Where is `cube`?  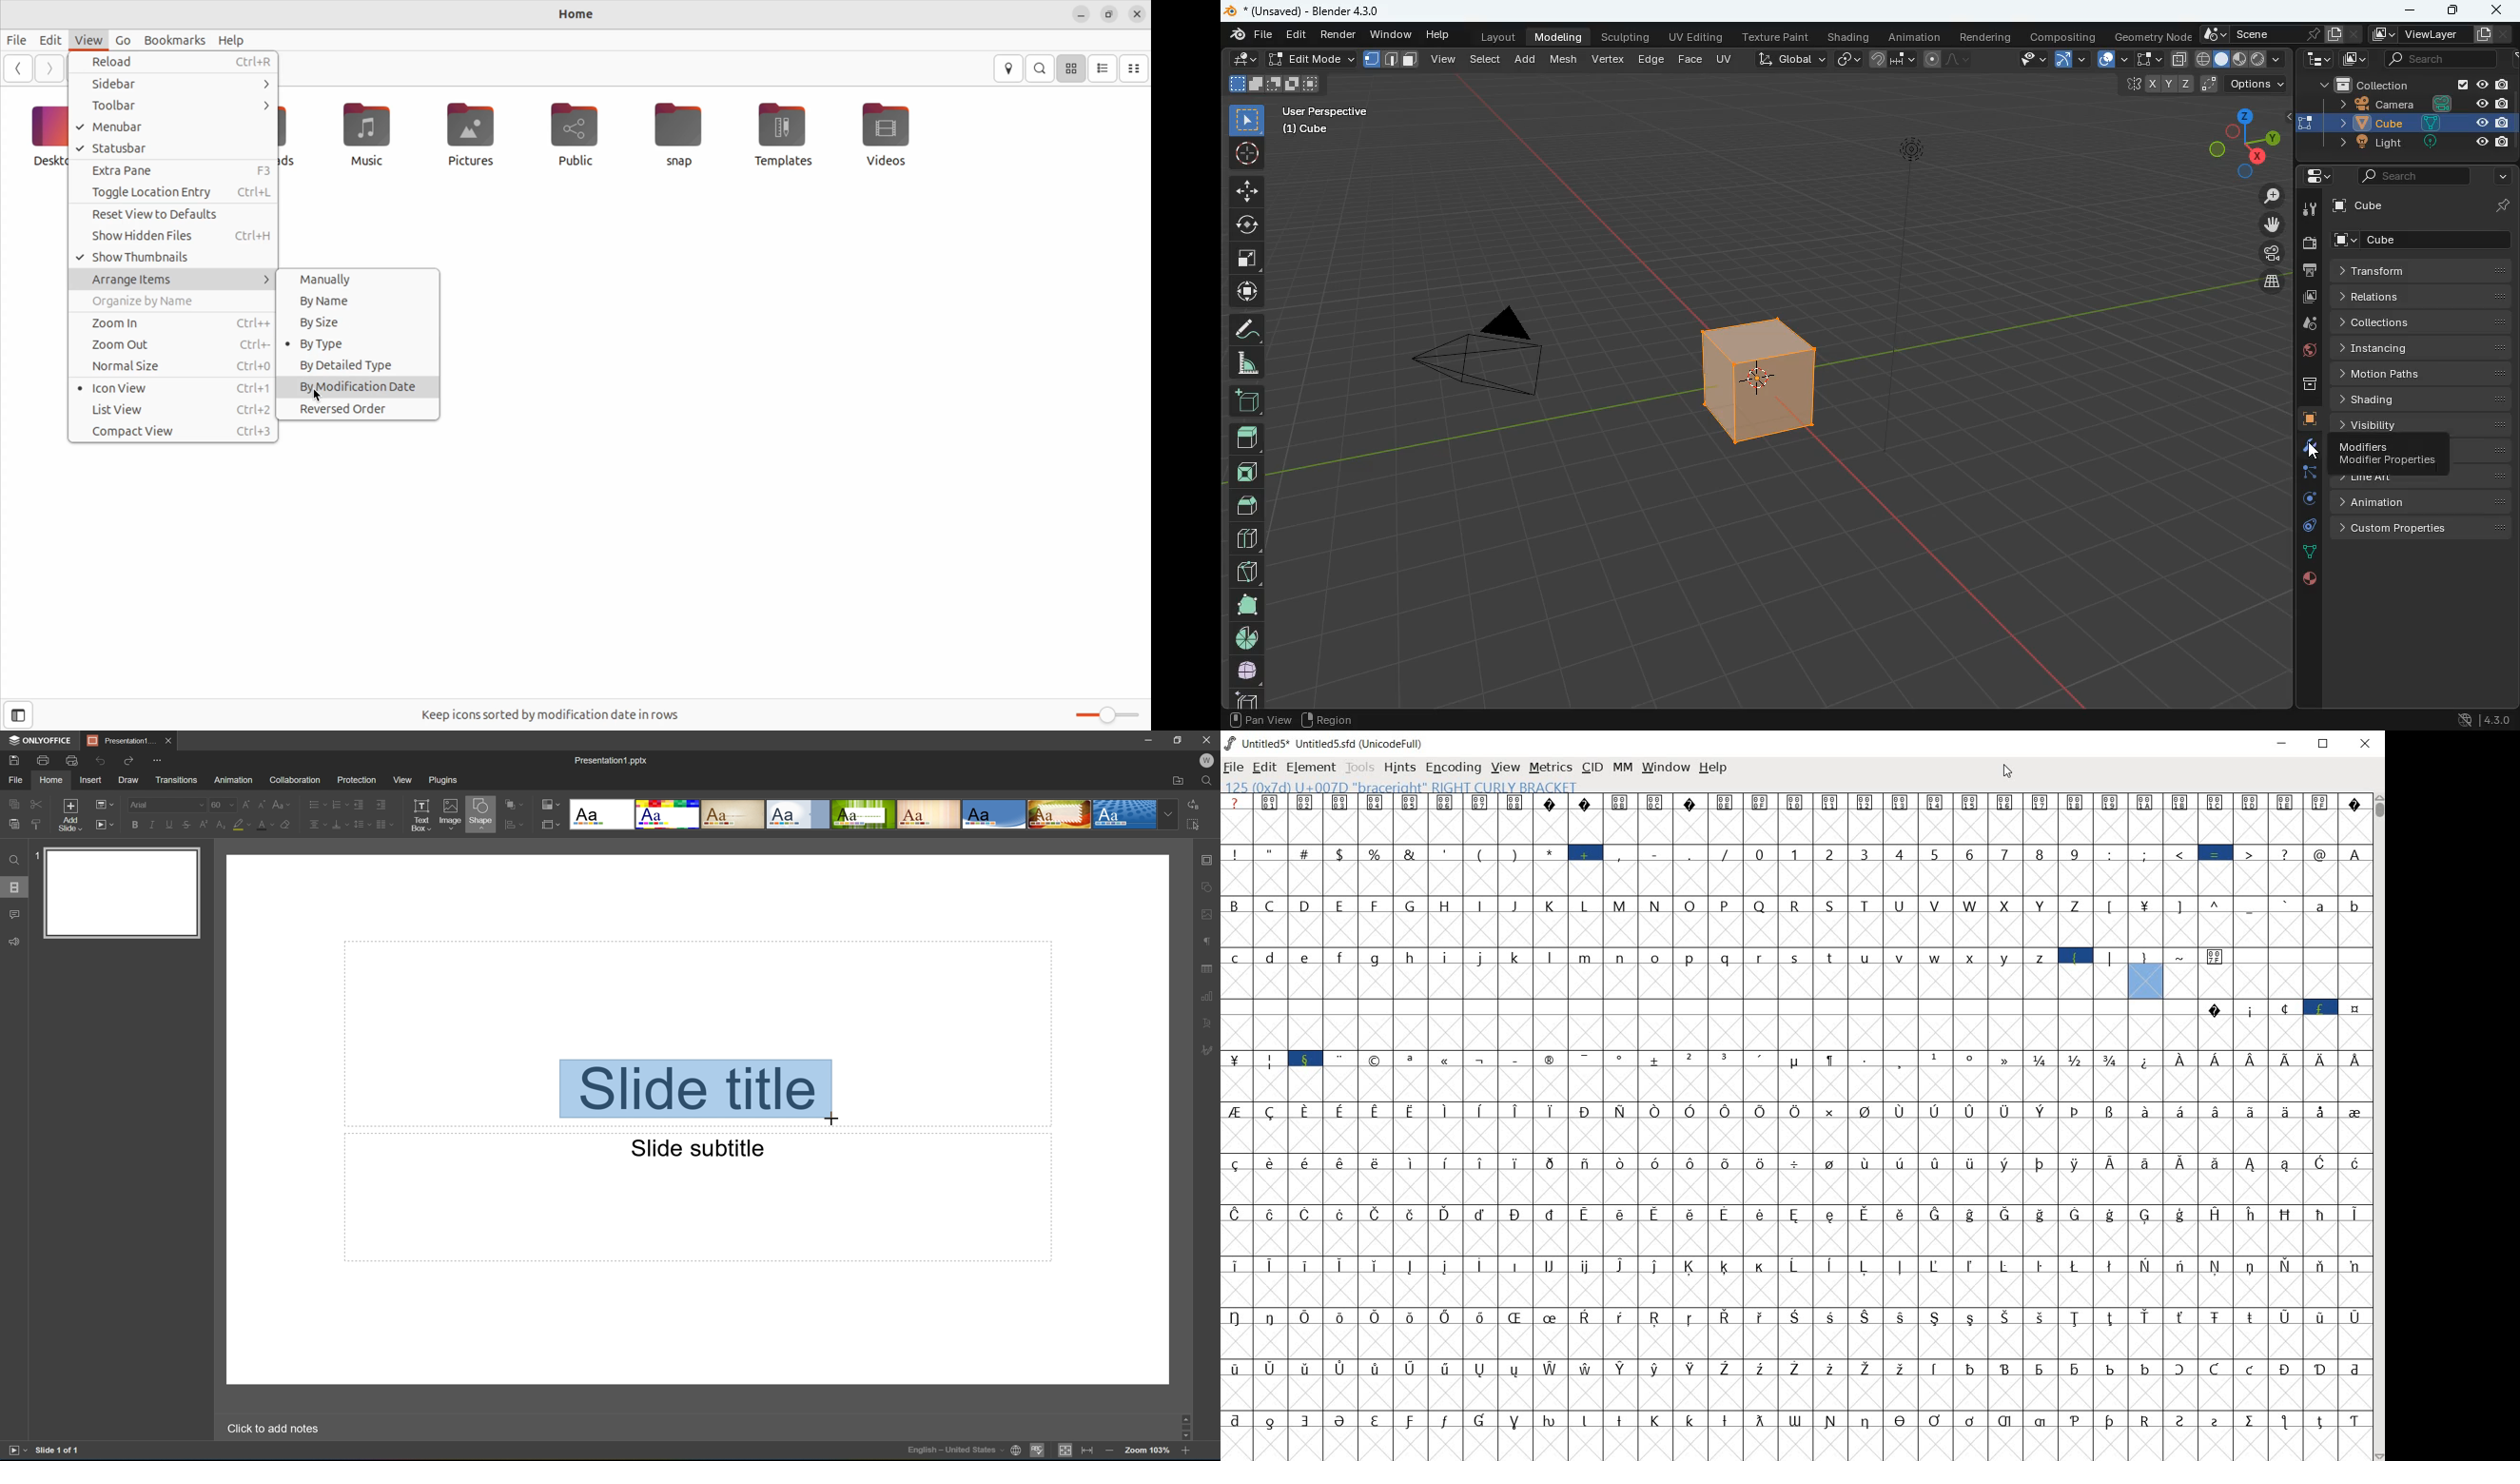 cube is located at coordinates (2407, 124).